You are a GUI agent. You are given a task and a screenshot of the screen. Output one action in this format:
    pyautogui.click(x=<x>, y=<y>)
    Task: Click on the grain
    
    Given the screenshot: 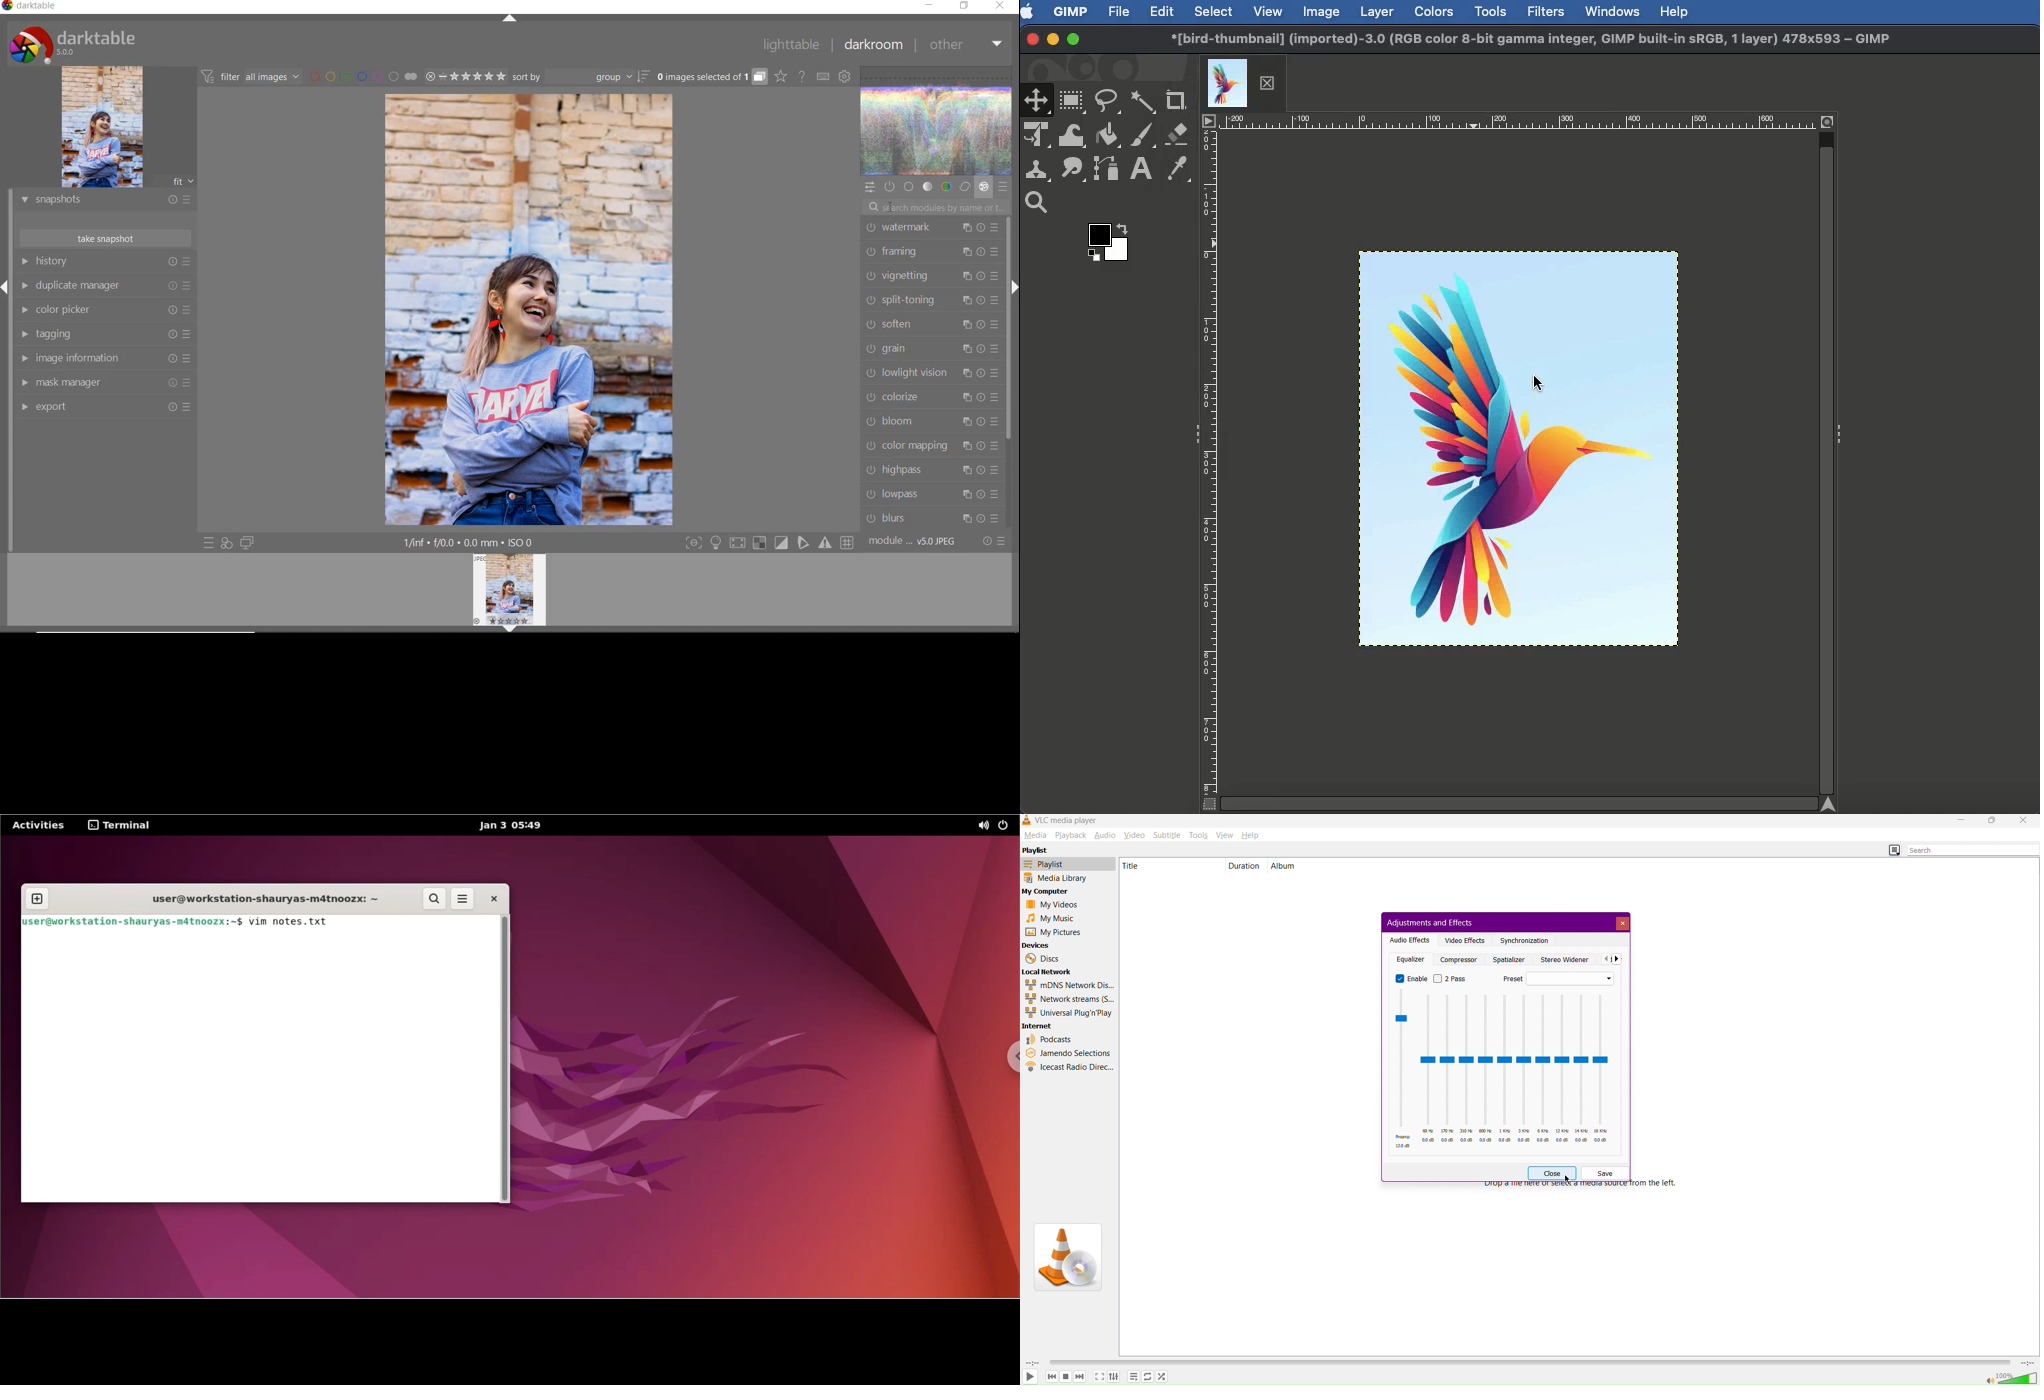 What is the action you would take?
    pyautogui.click(x=933, y=348)
    